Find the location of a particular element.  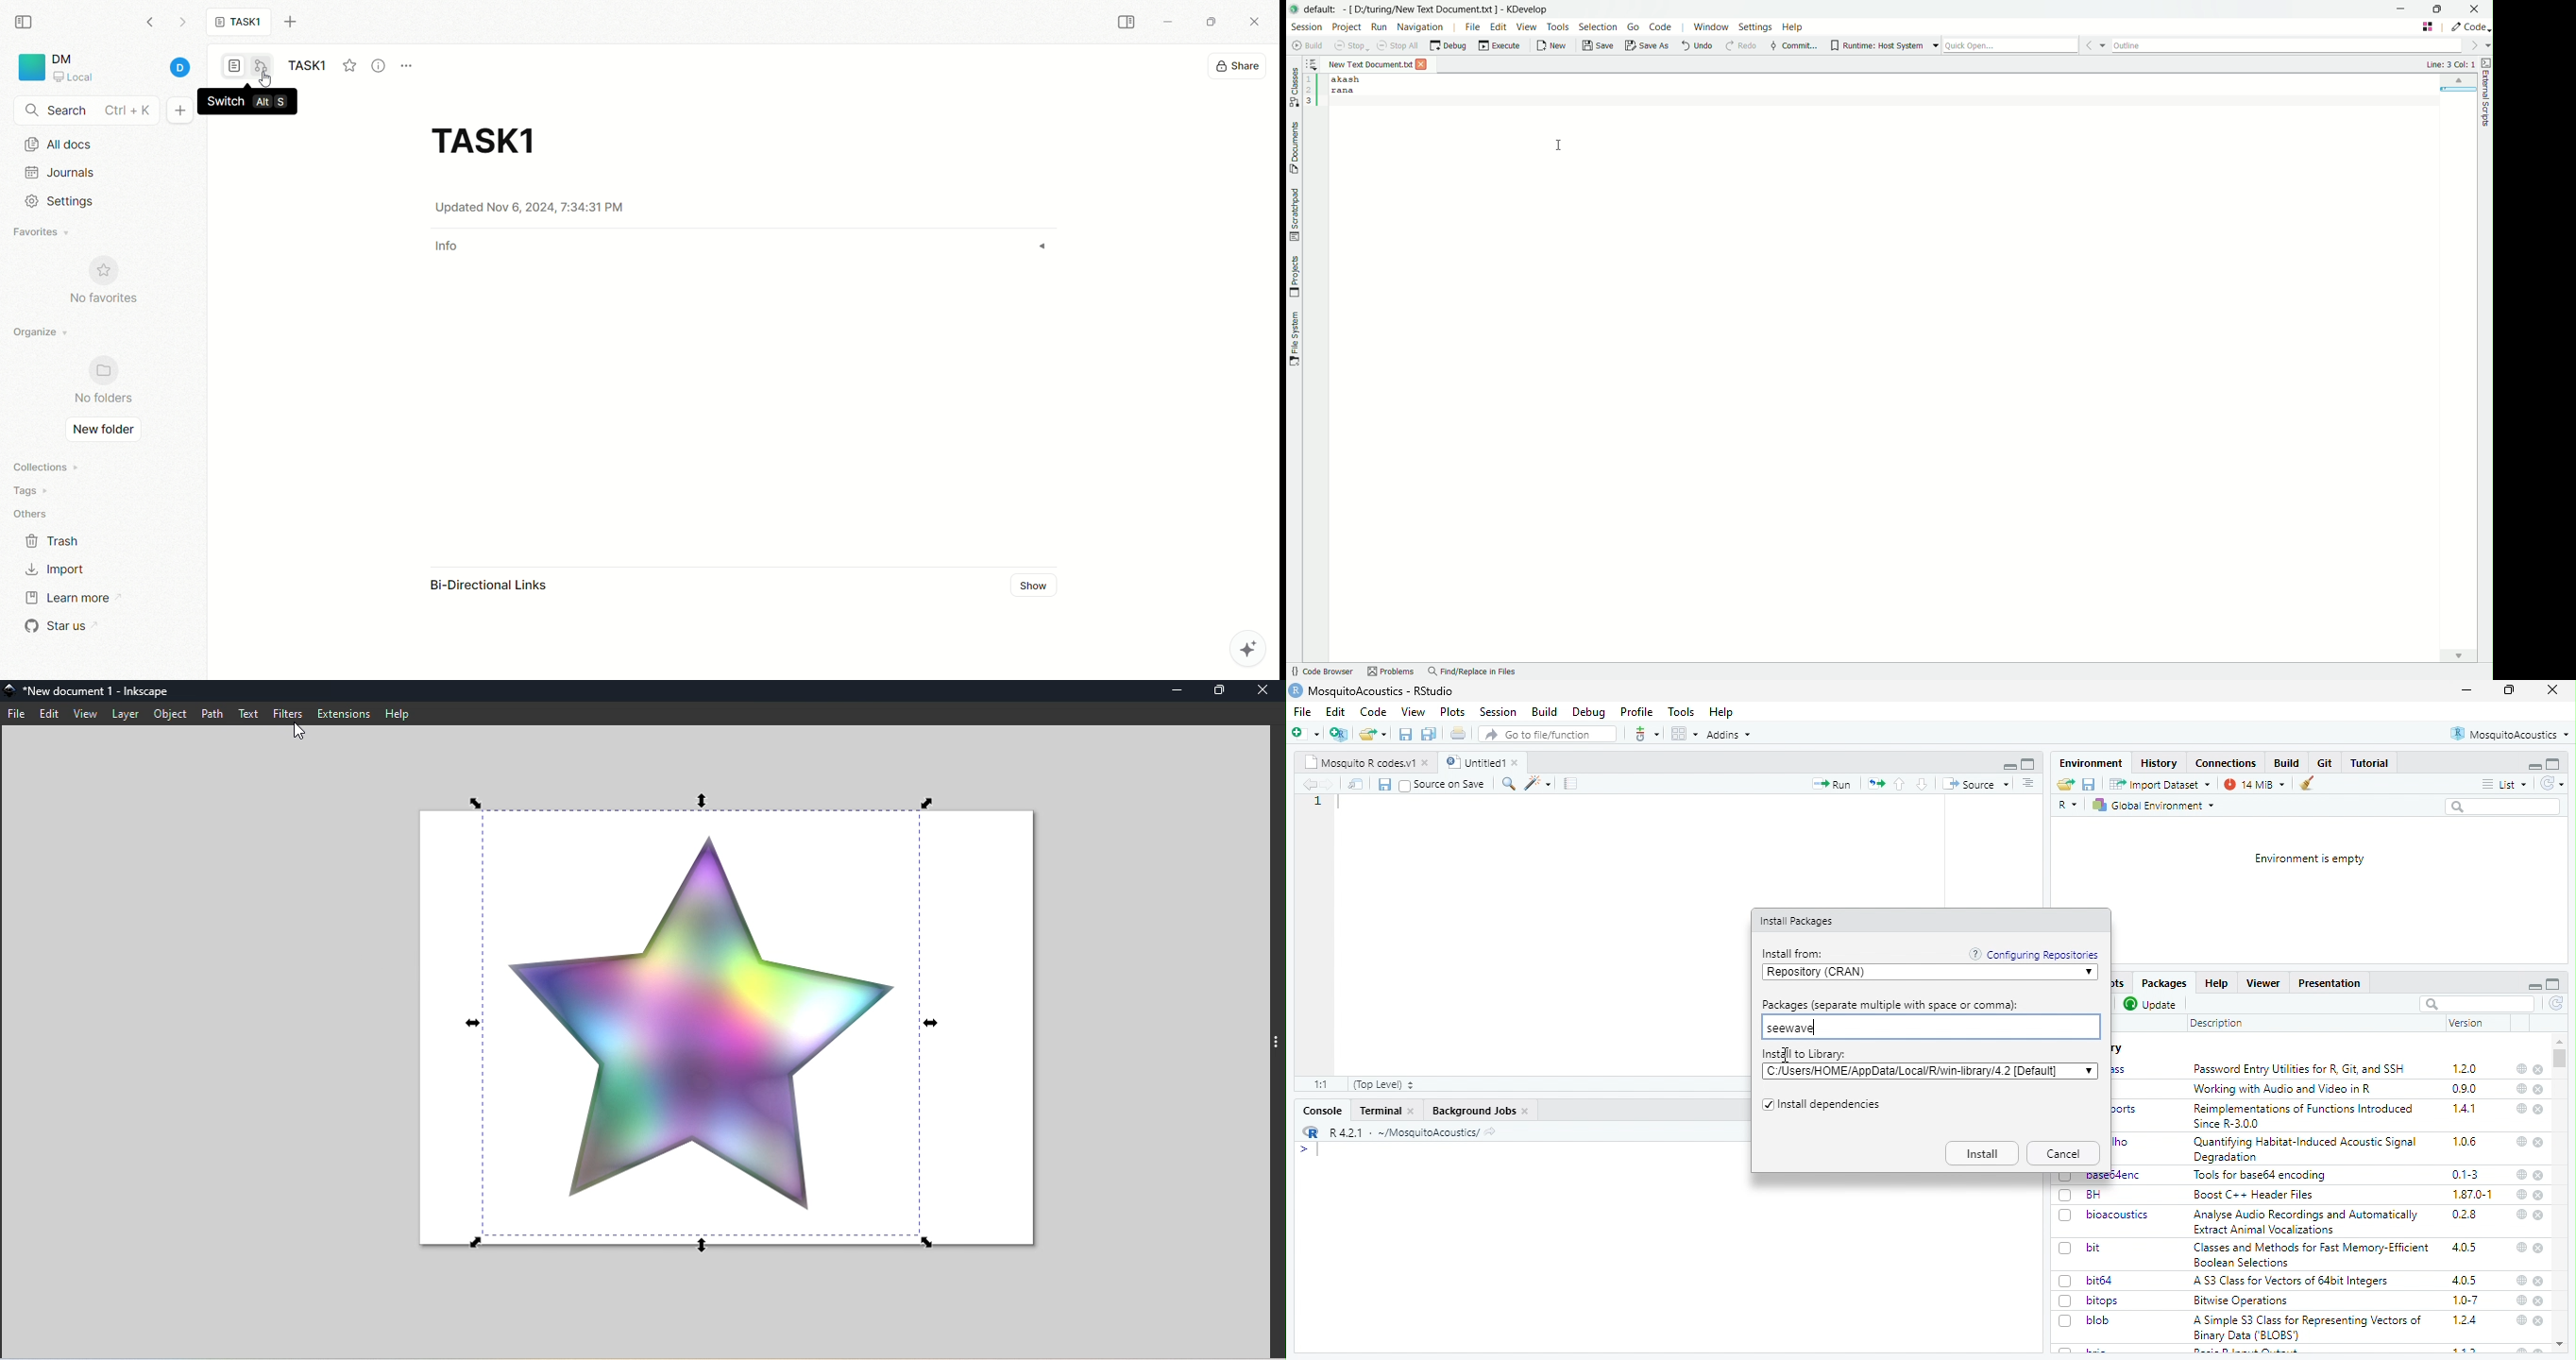

web is located at coordinates (2522, 1175).